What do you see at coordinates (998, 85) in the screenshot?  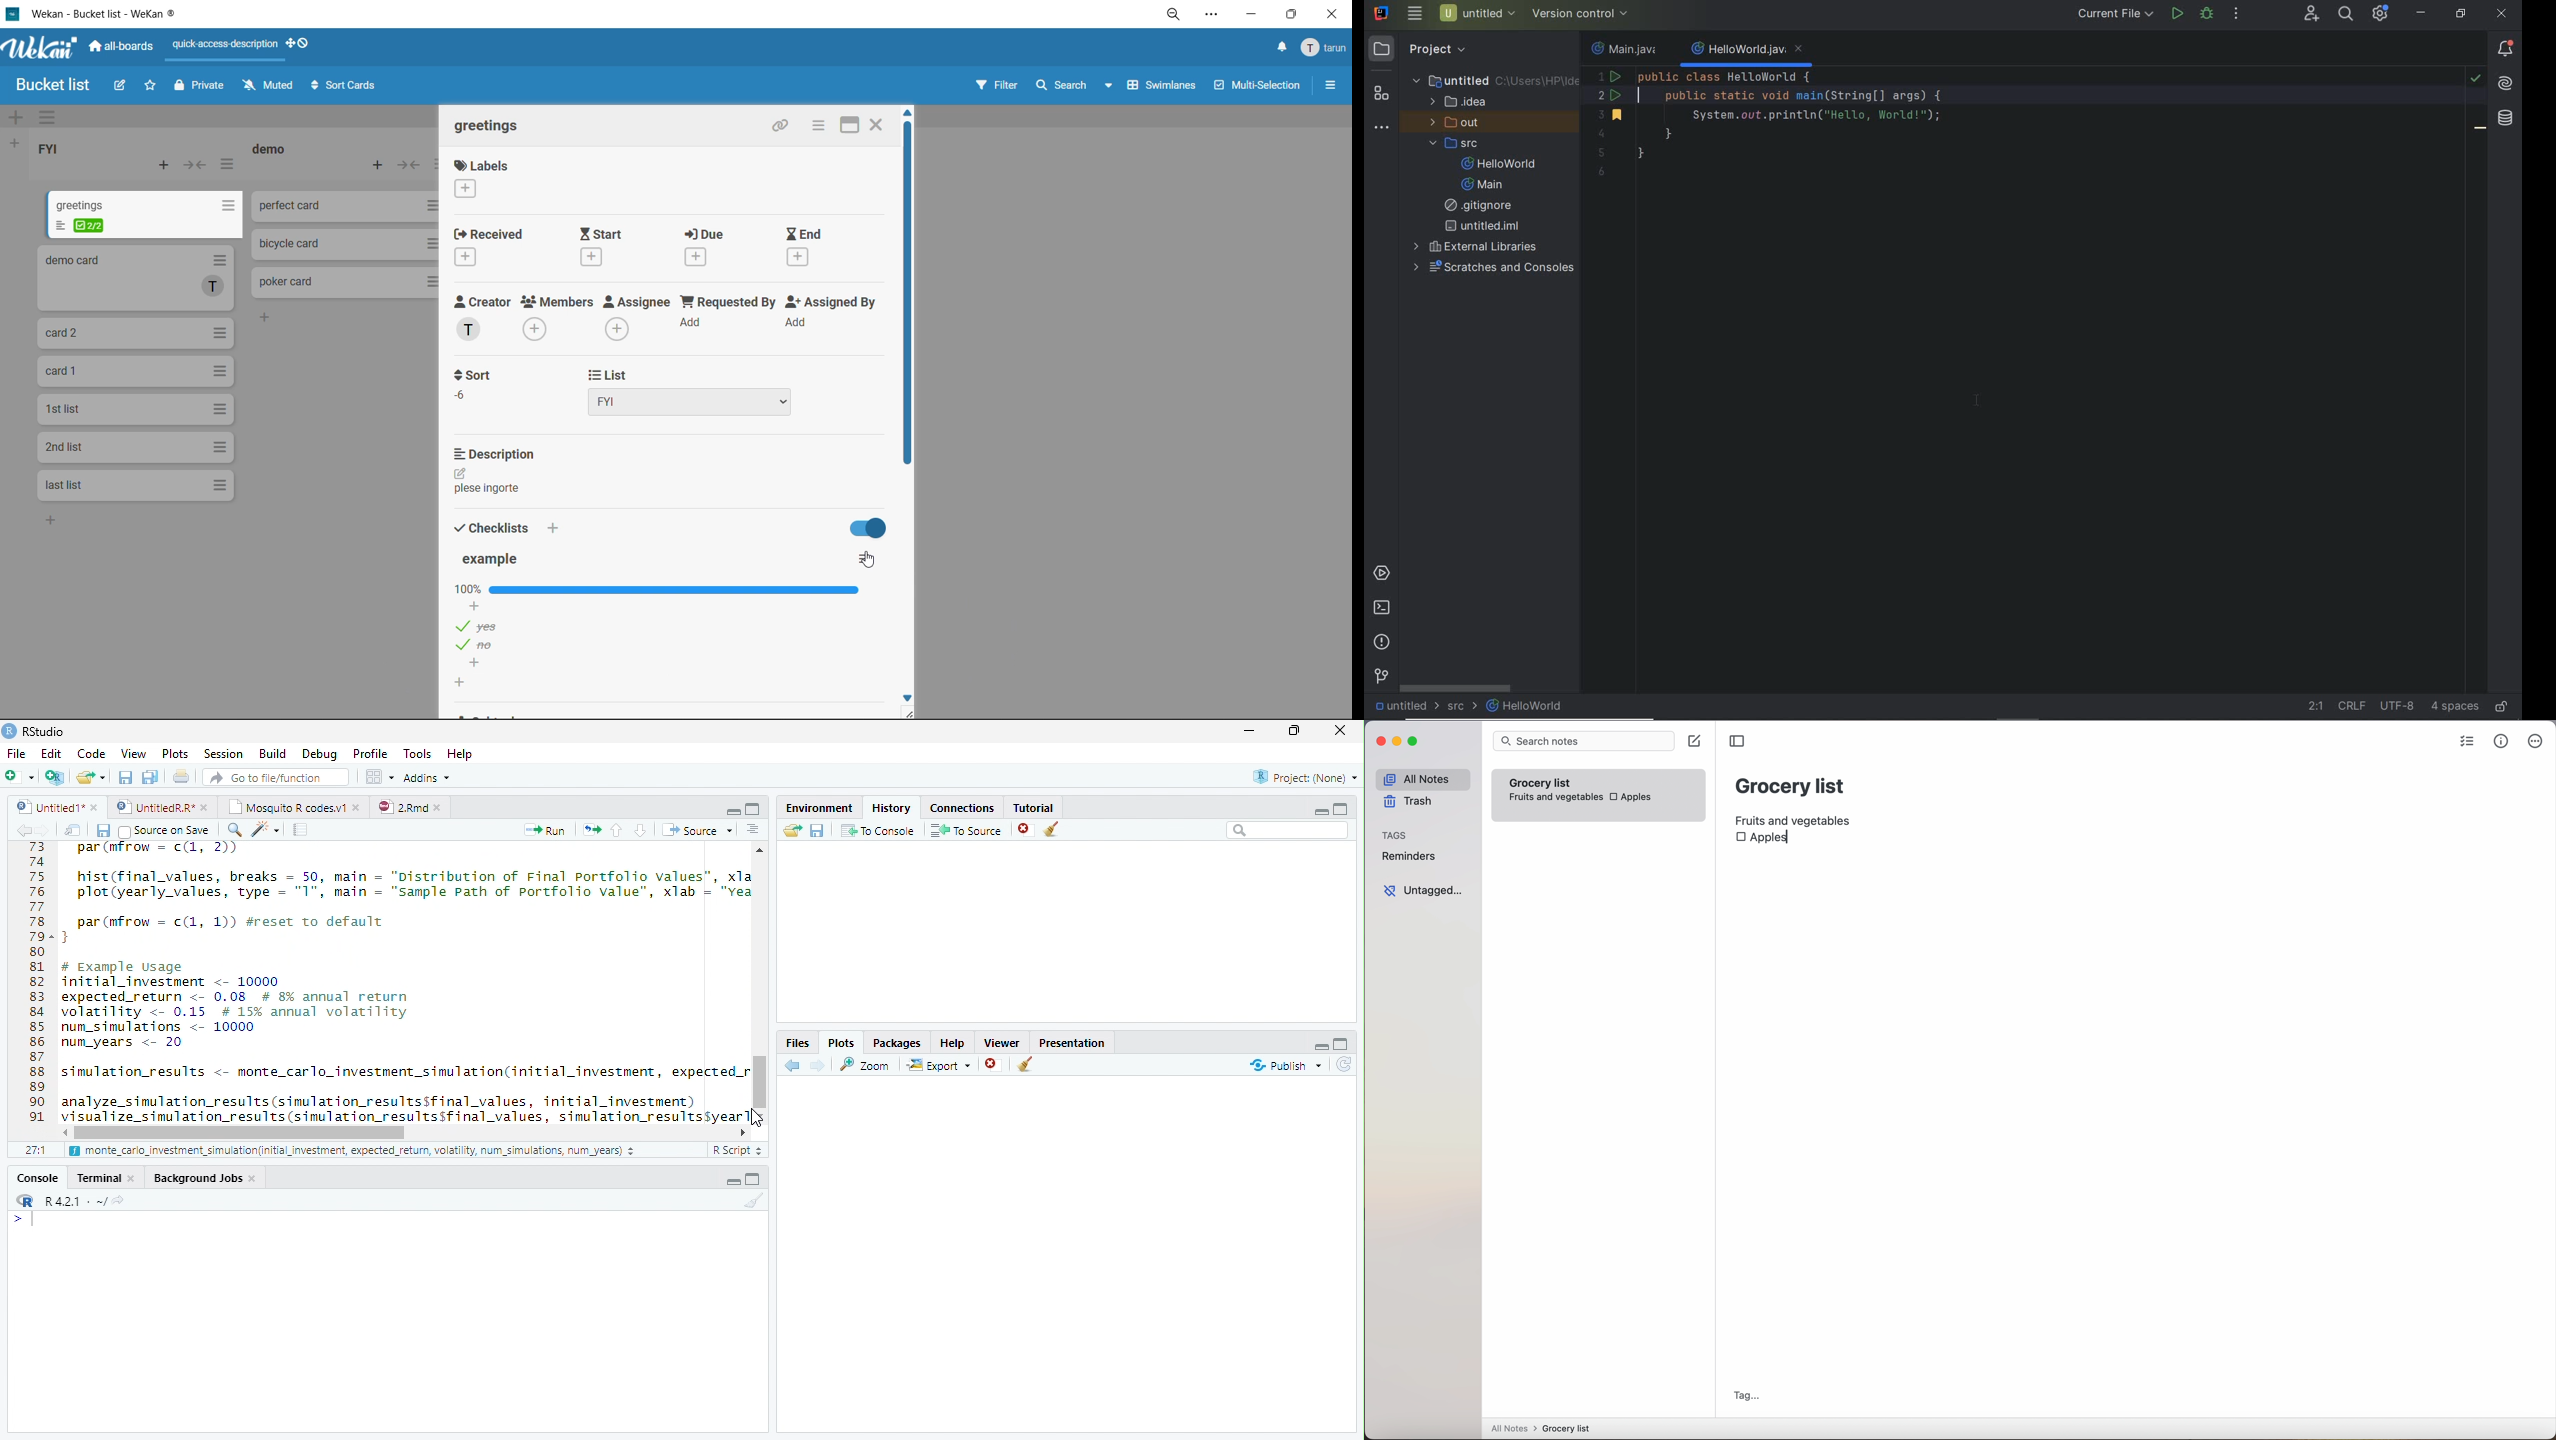 I see `filter` at bounding box center [998, 85].